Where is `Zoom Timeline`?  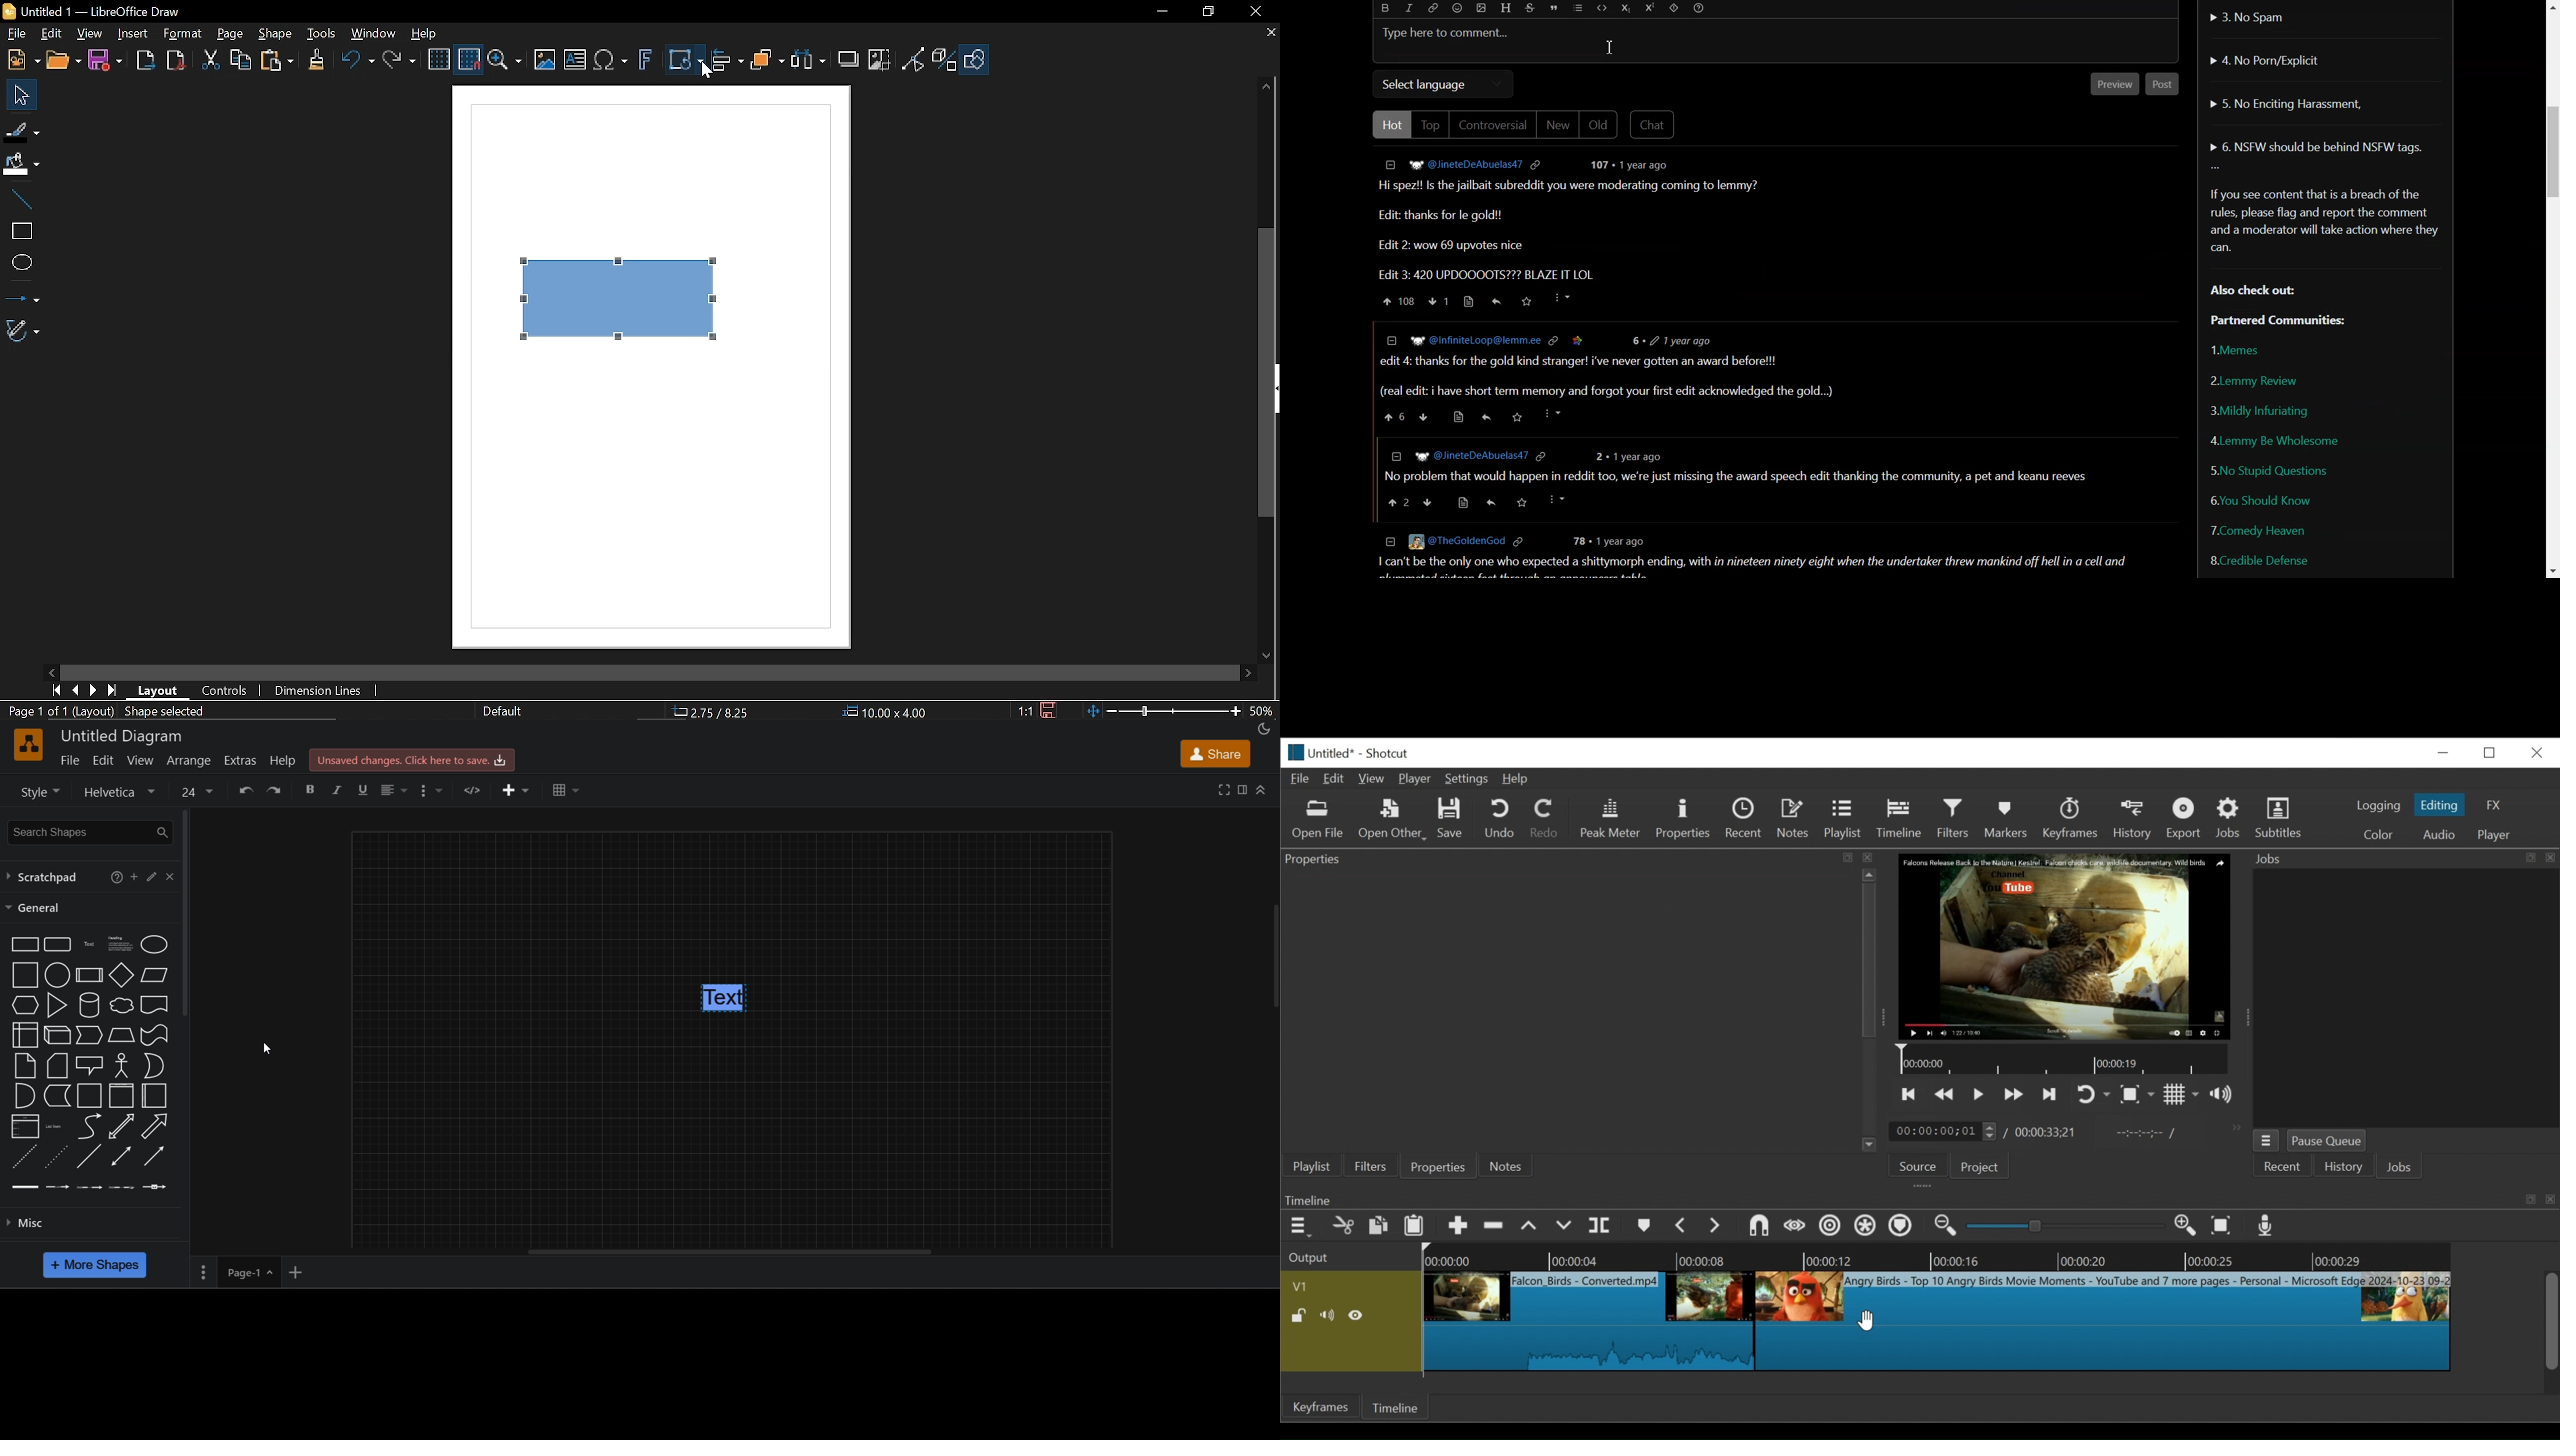
Zoom Timeline is located at coordinates (1987, 1257).